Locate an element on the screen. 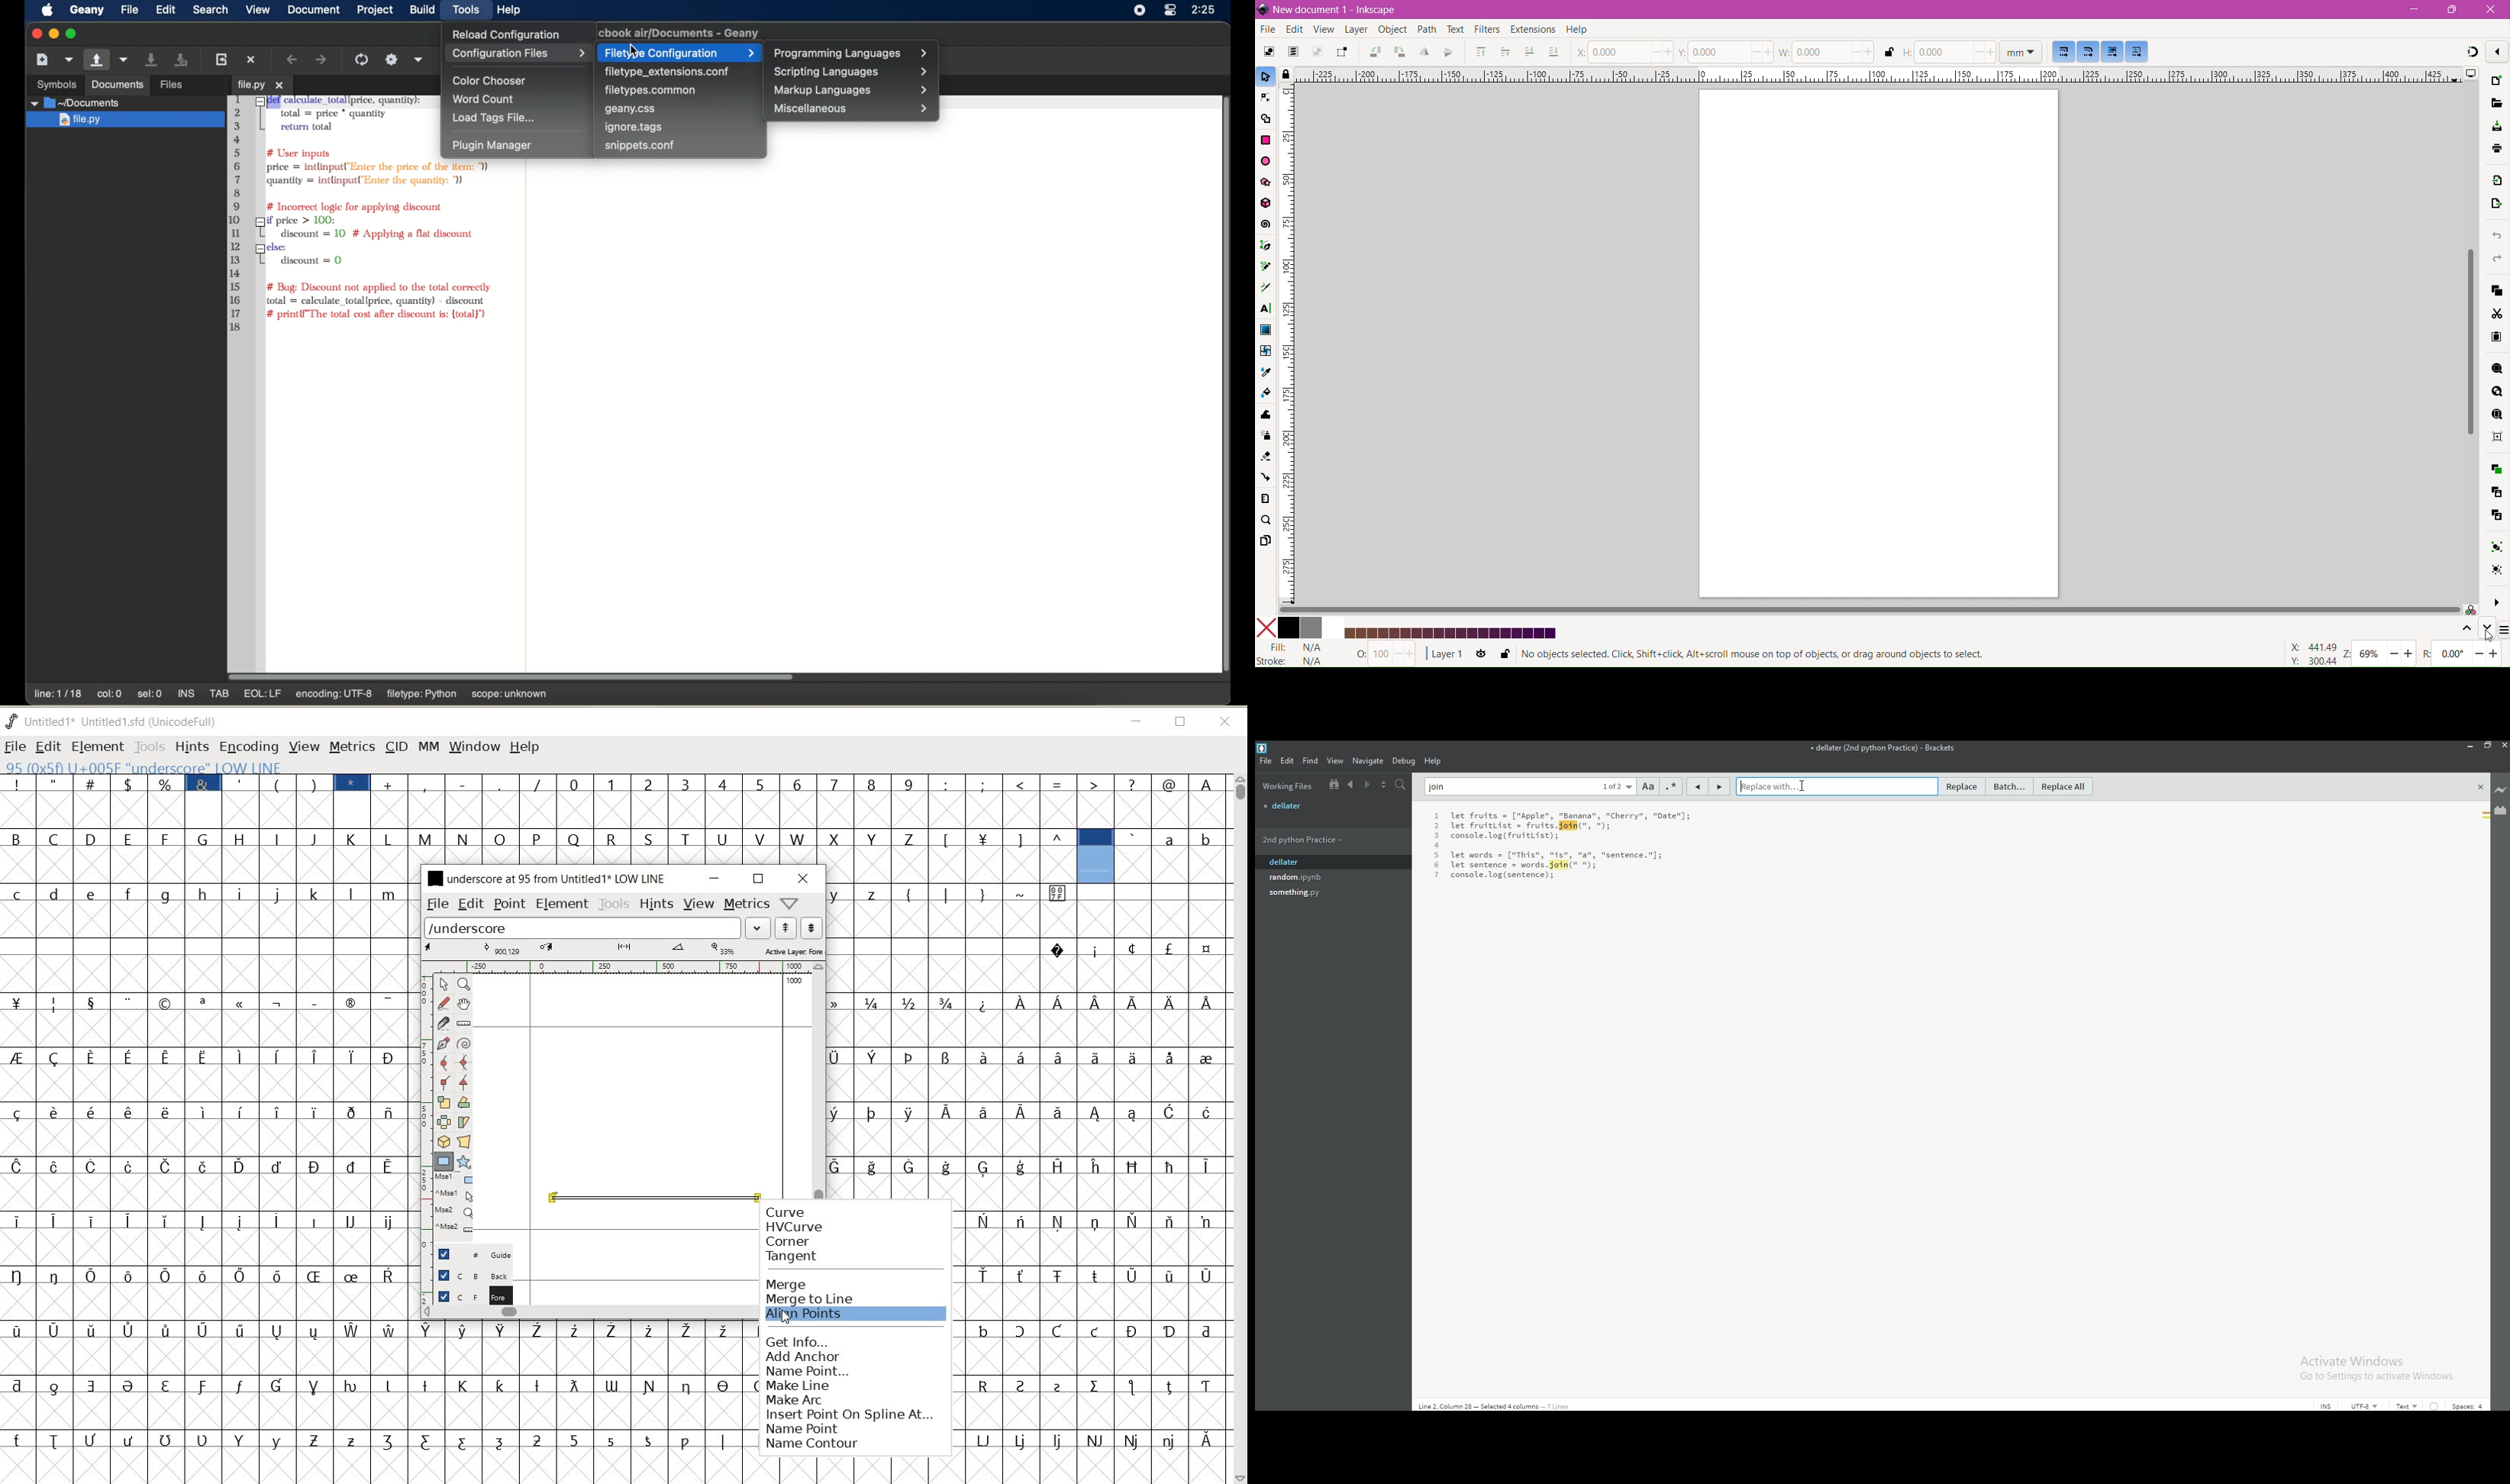 The height and width of the screenshot is (1484, 2520). cursor is located at coordinates (1803, 786).